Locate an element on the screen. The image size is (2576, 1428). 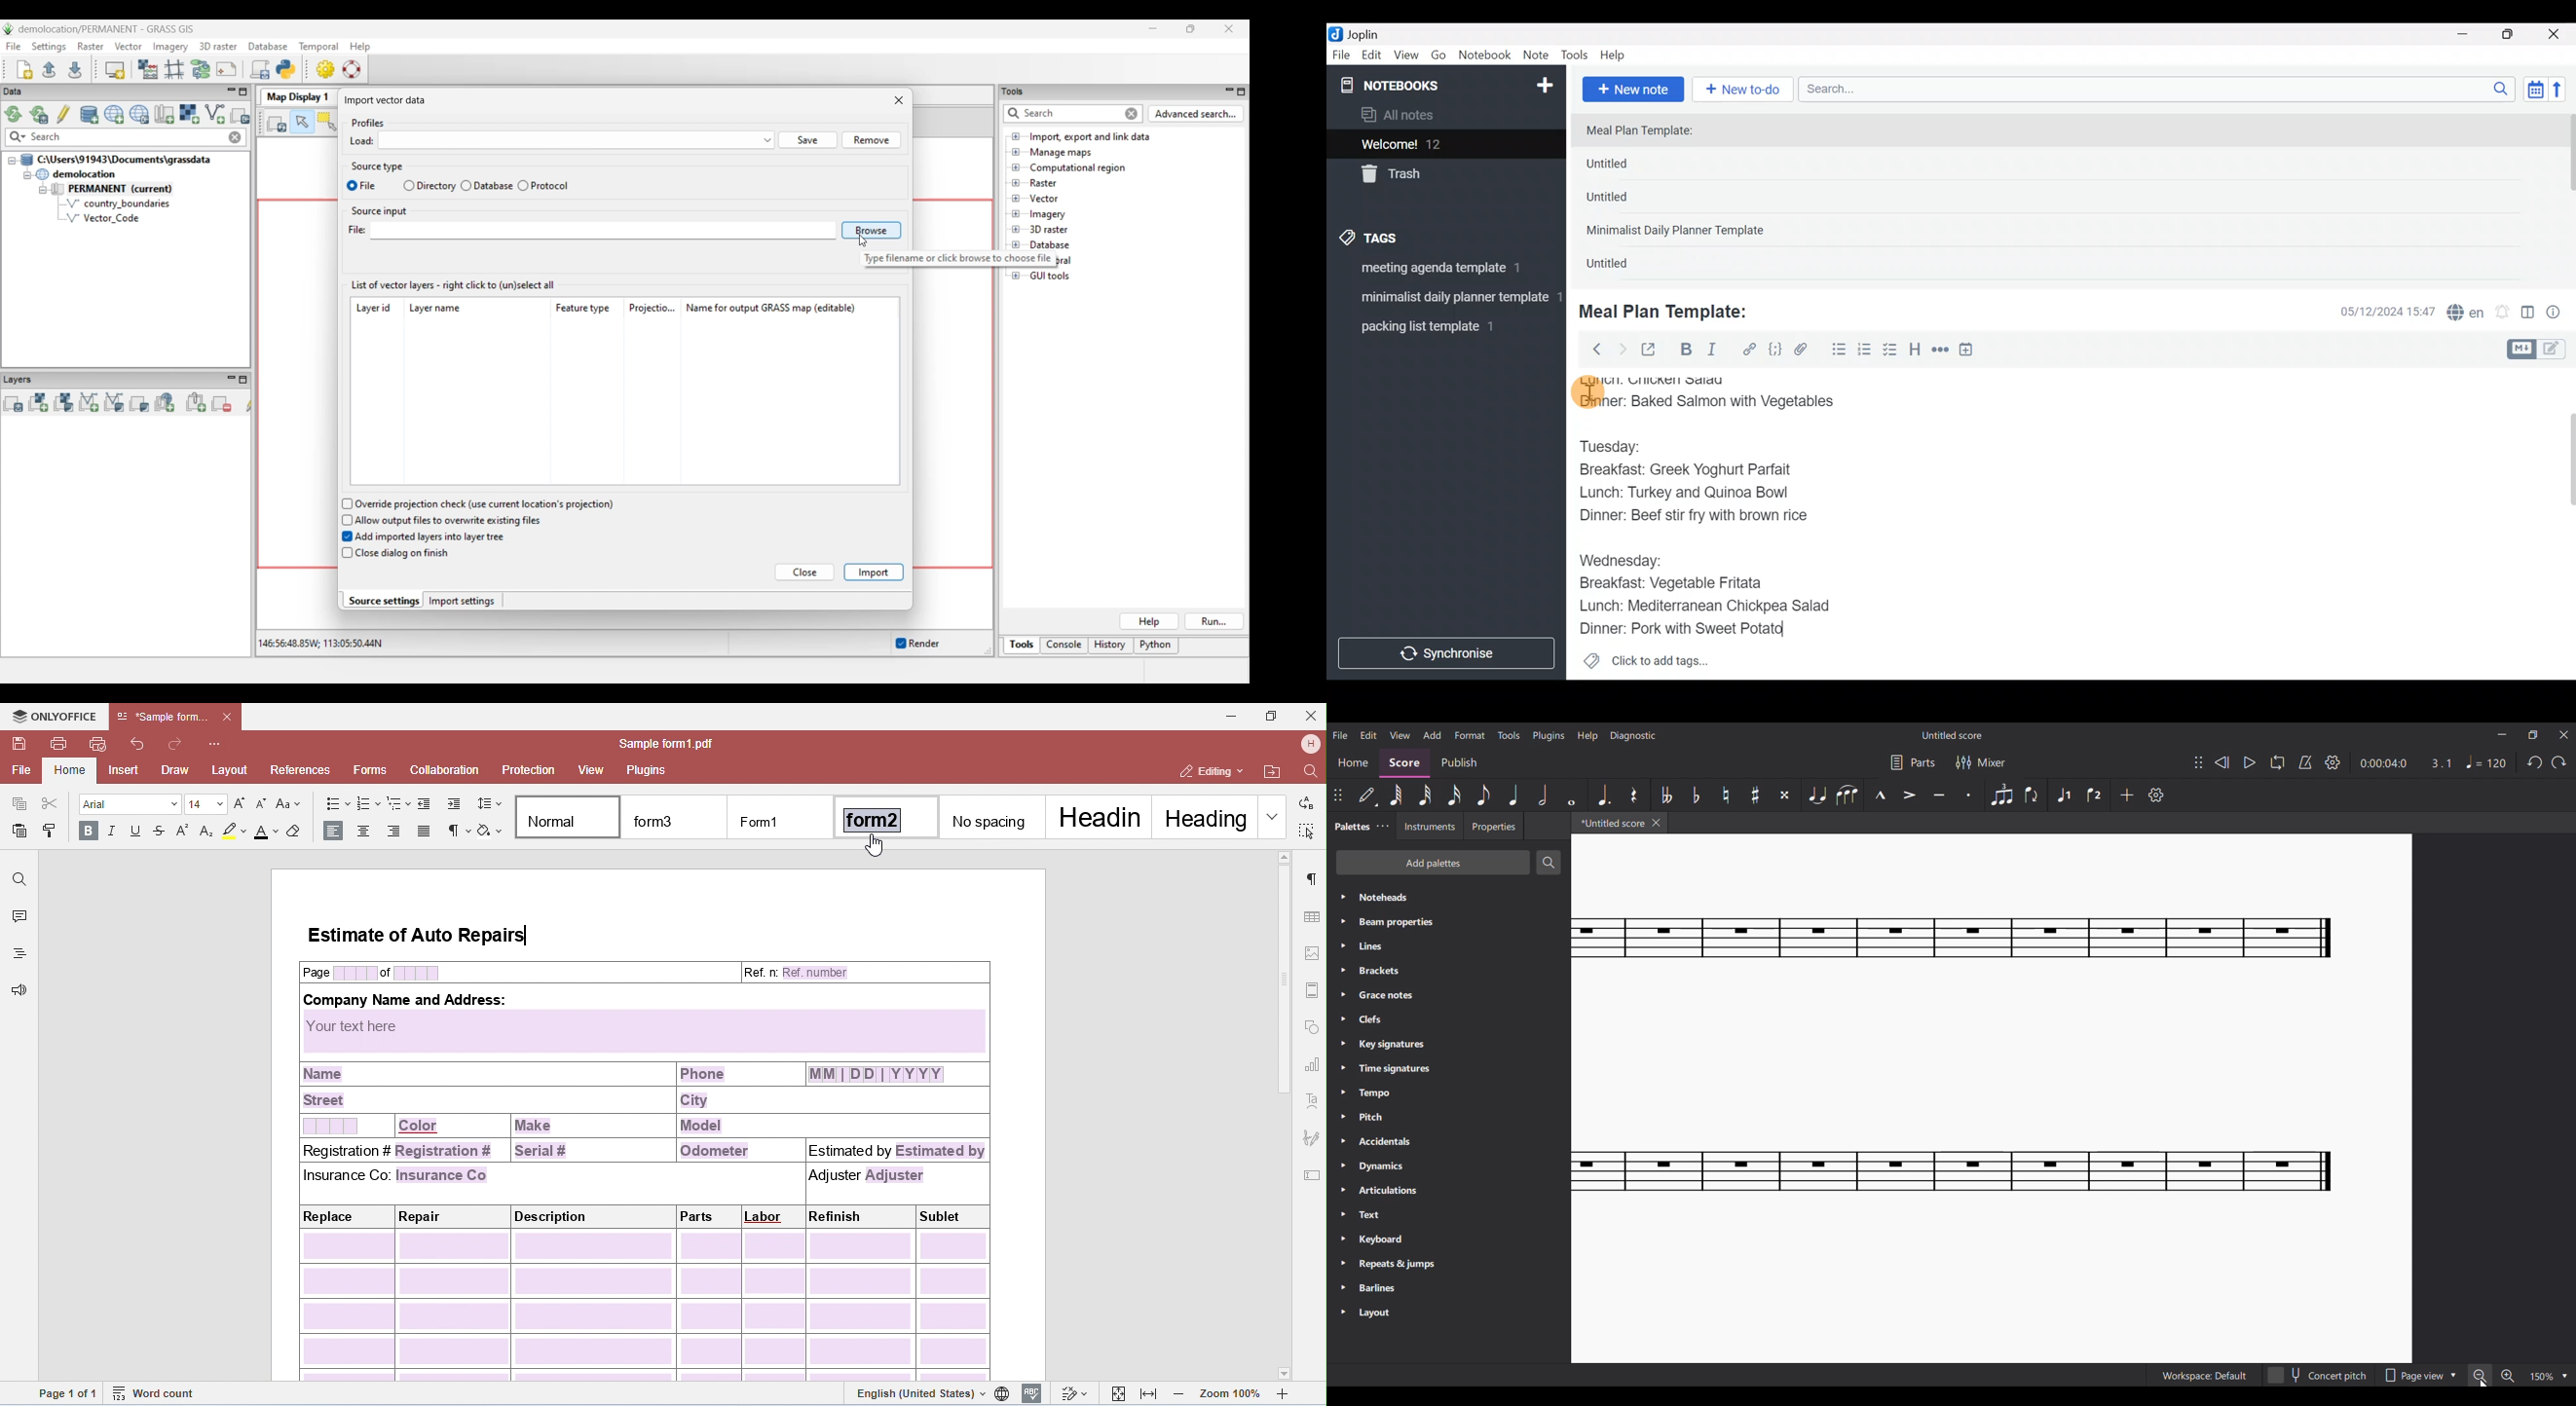
Concert pitch toggle is located at coordinates (2318, 1375).